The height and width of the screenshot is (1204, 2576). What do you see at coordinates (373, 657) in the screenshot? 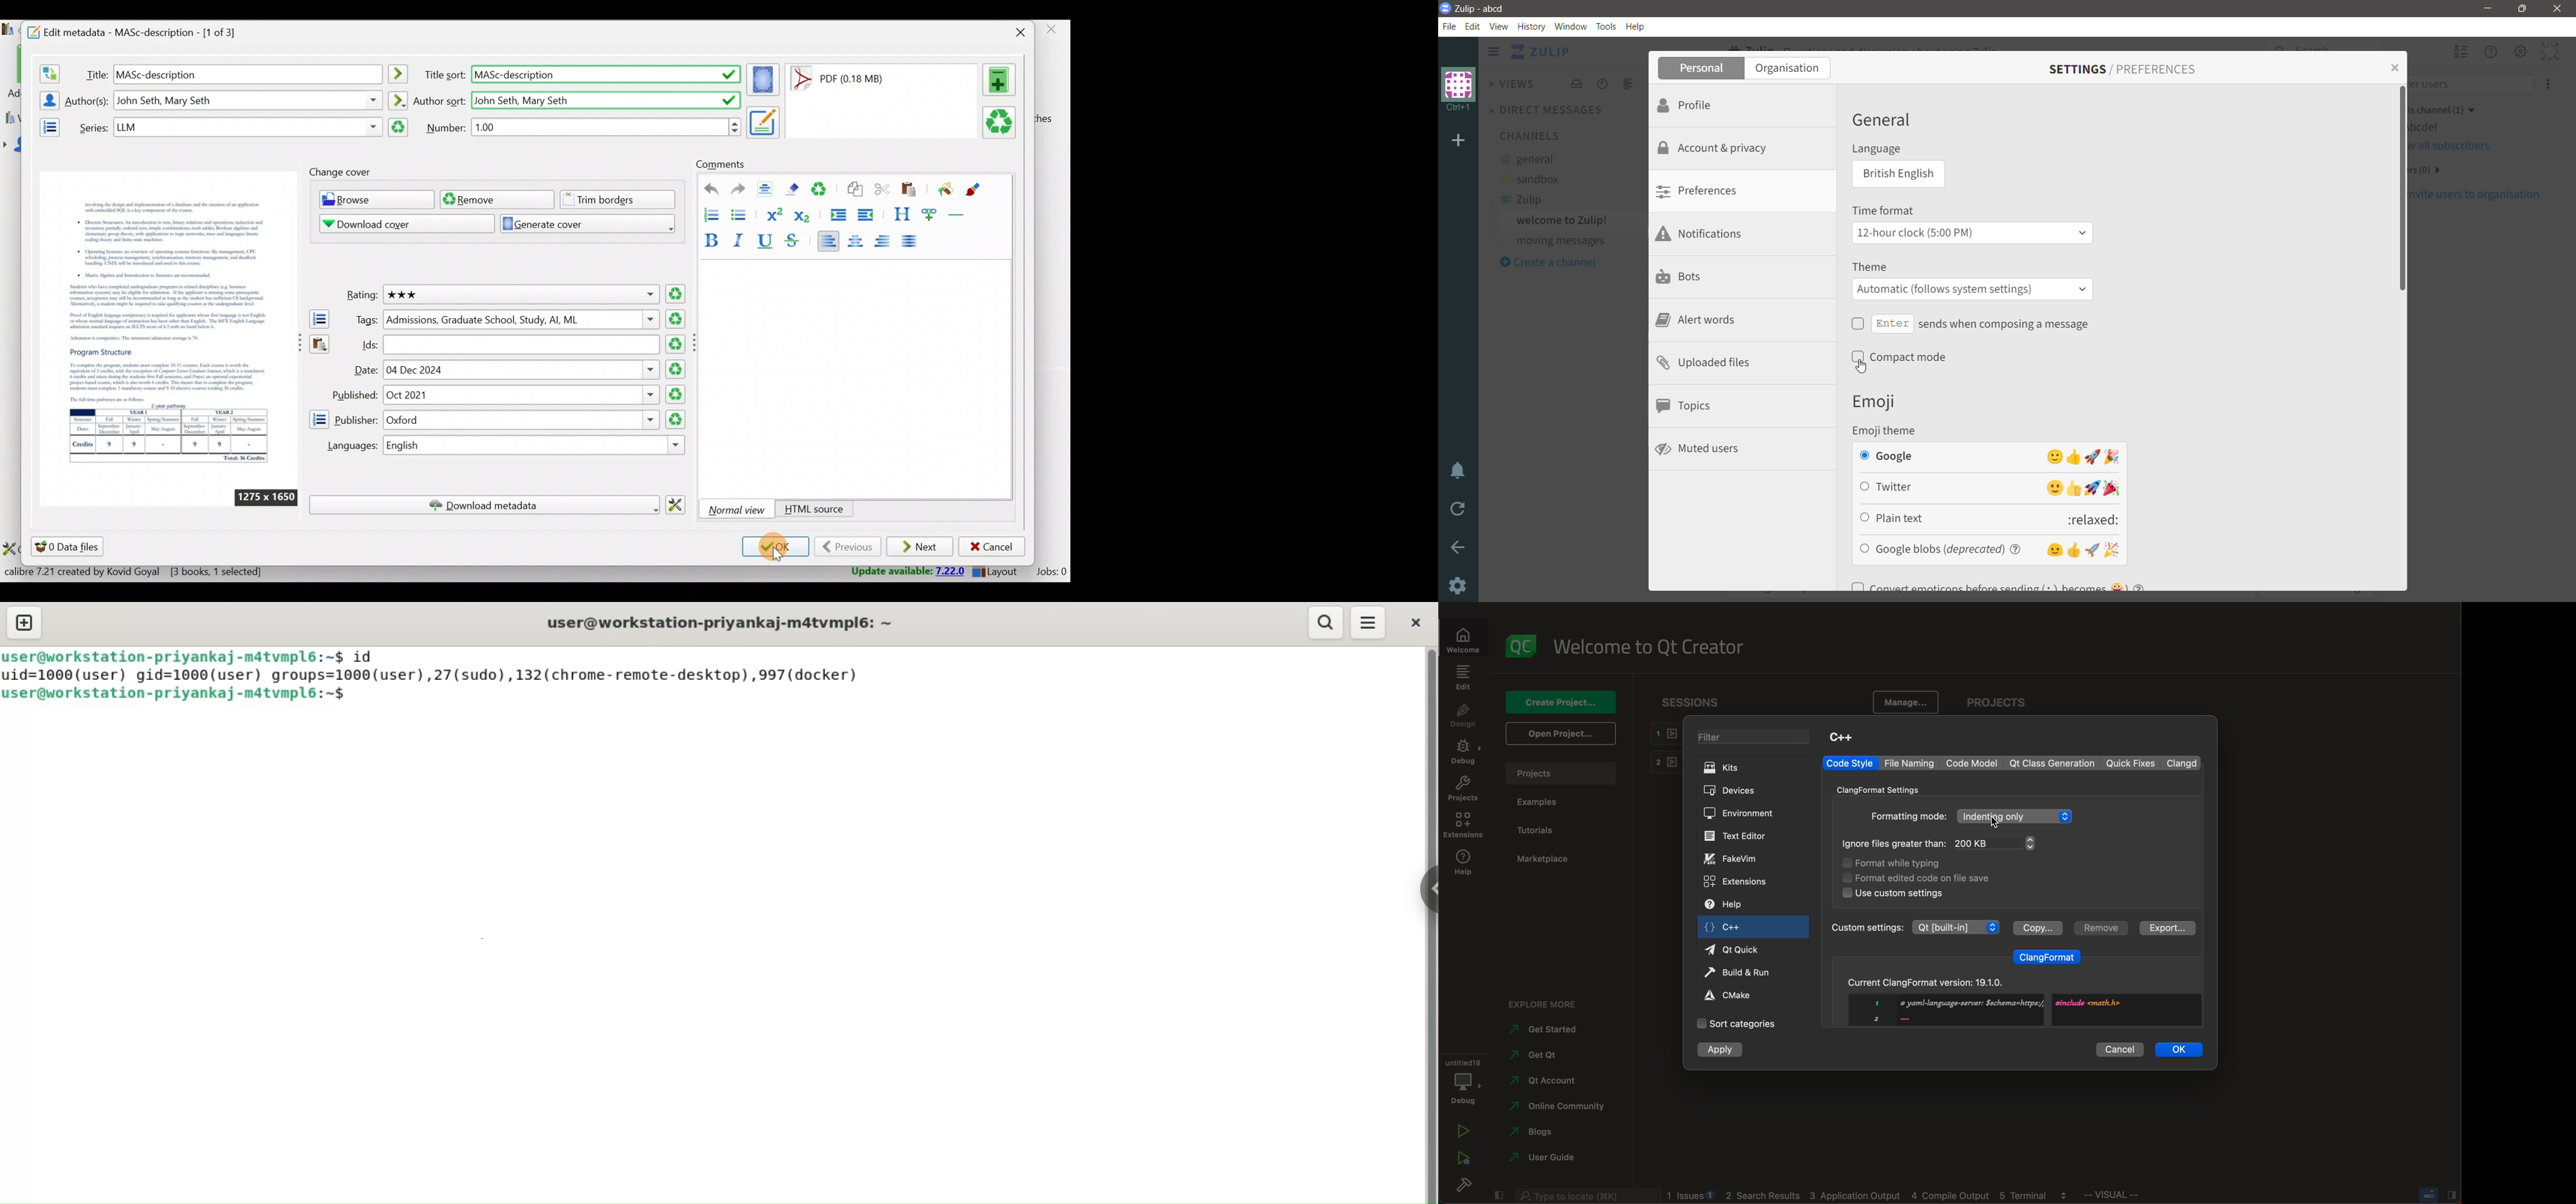
I see `command: id` at bounding box center [373, 657].